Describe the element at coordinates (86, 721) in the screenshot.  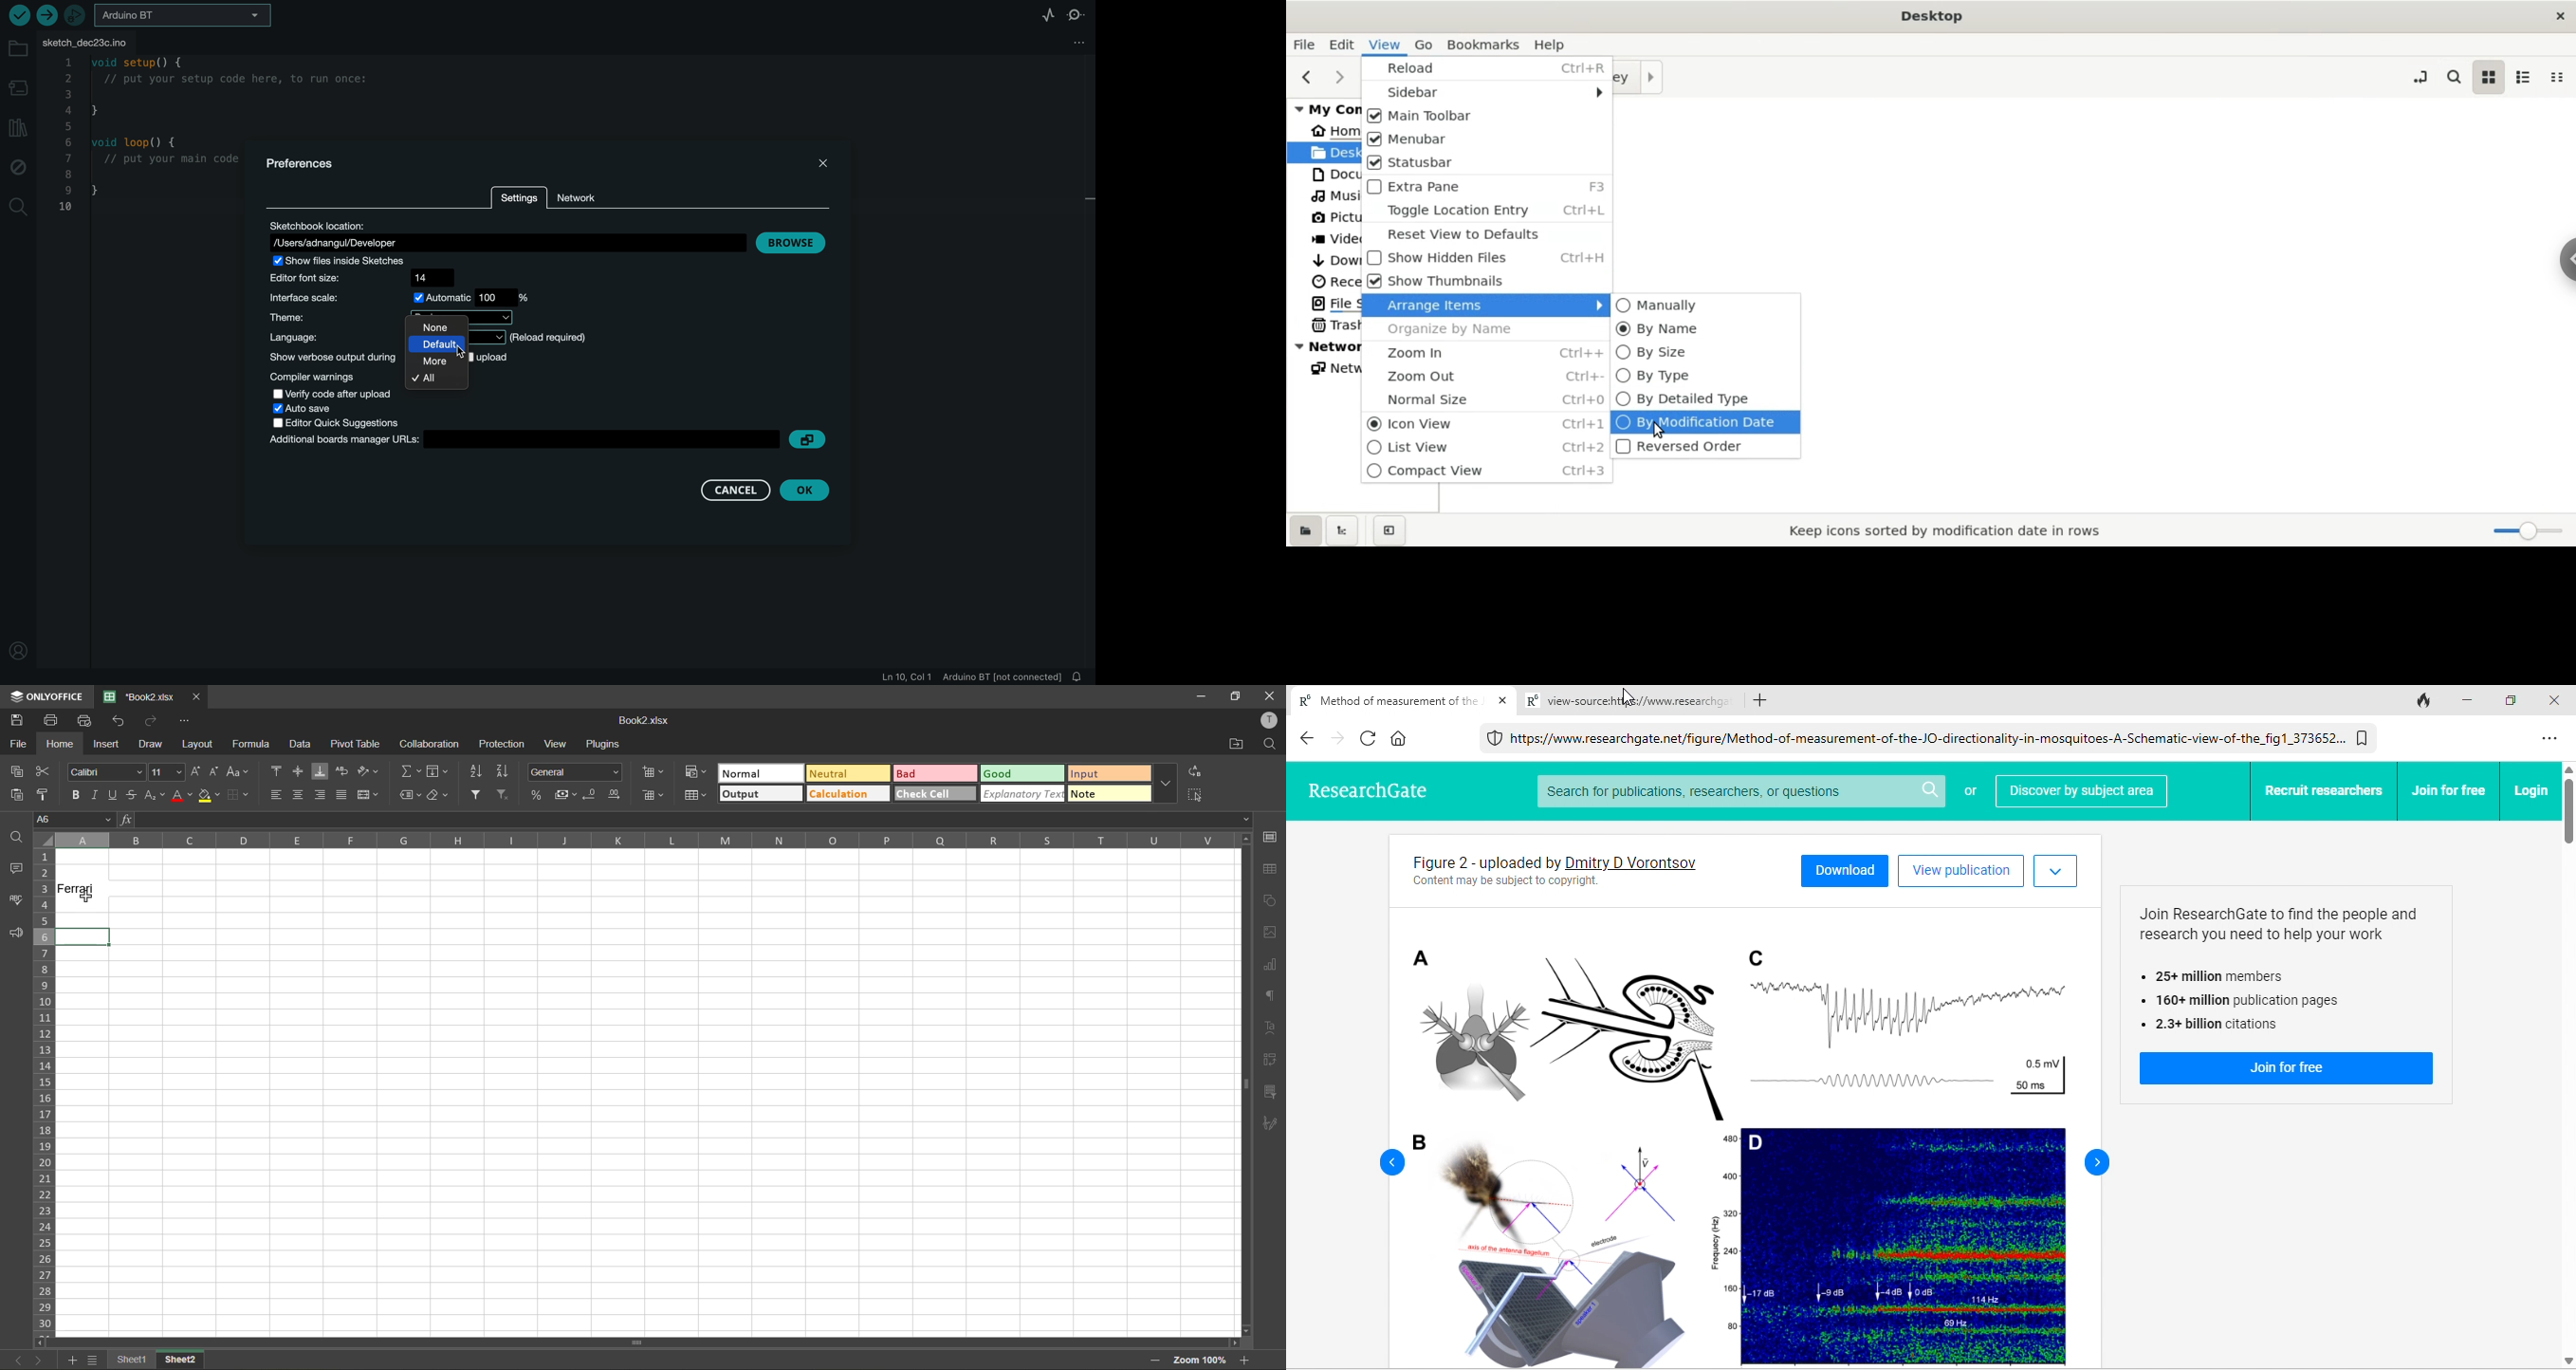
I see `quick print` at that location.